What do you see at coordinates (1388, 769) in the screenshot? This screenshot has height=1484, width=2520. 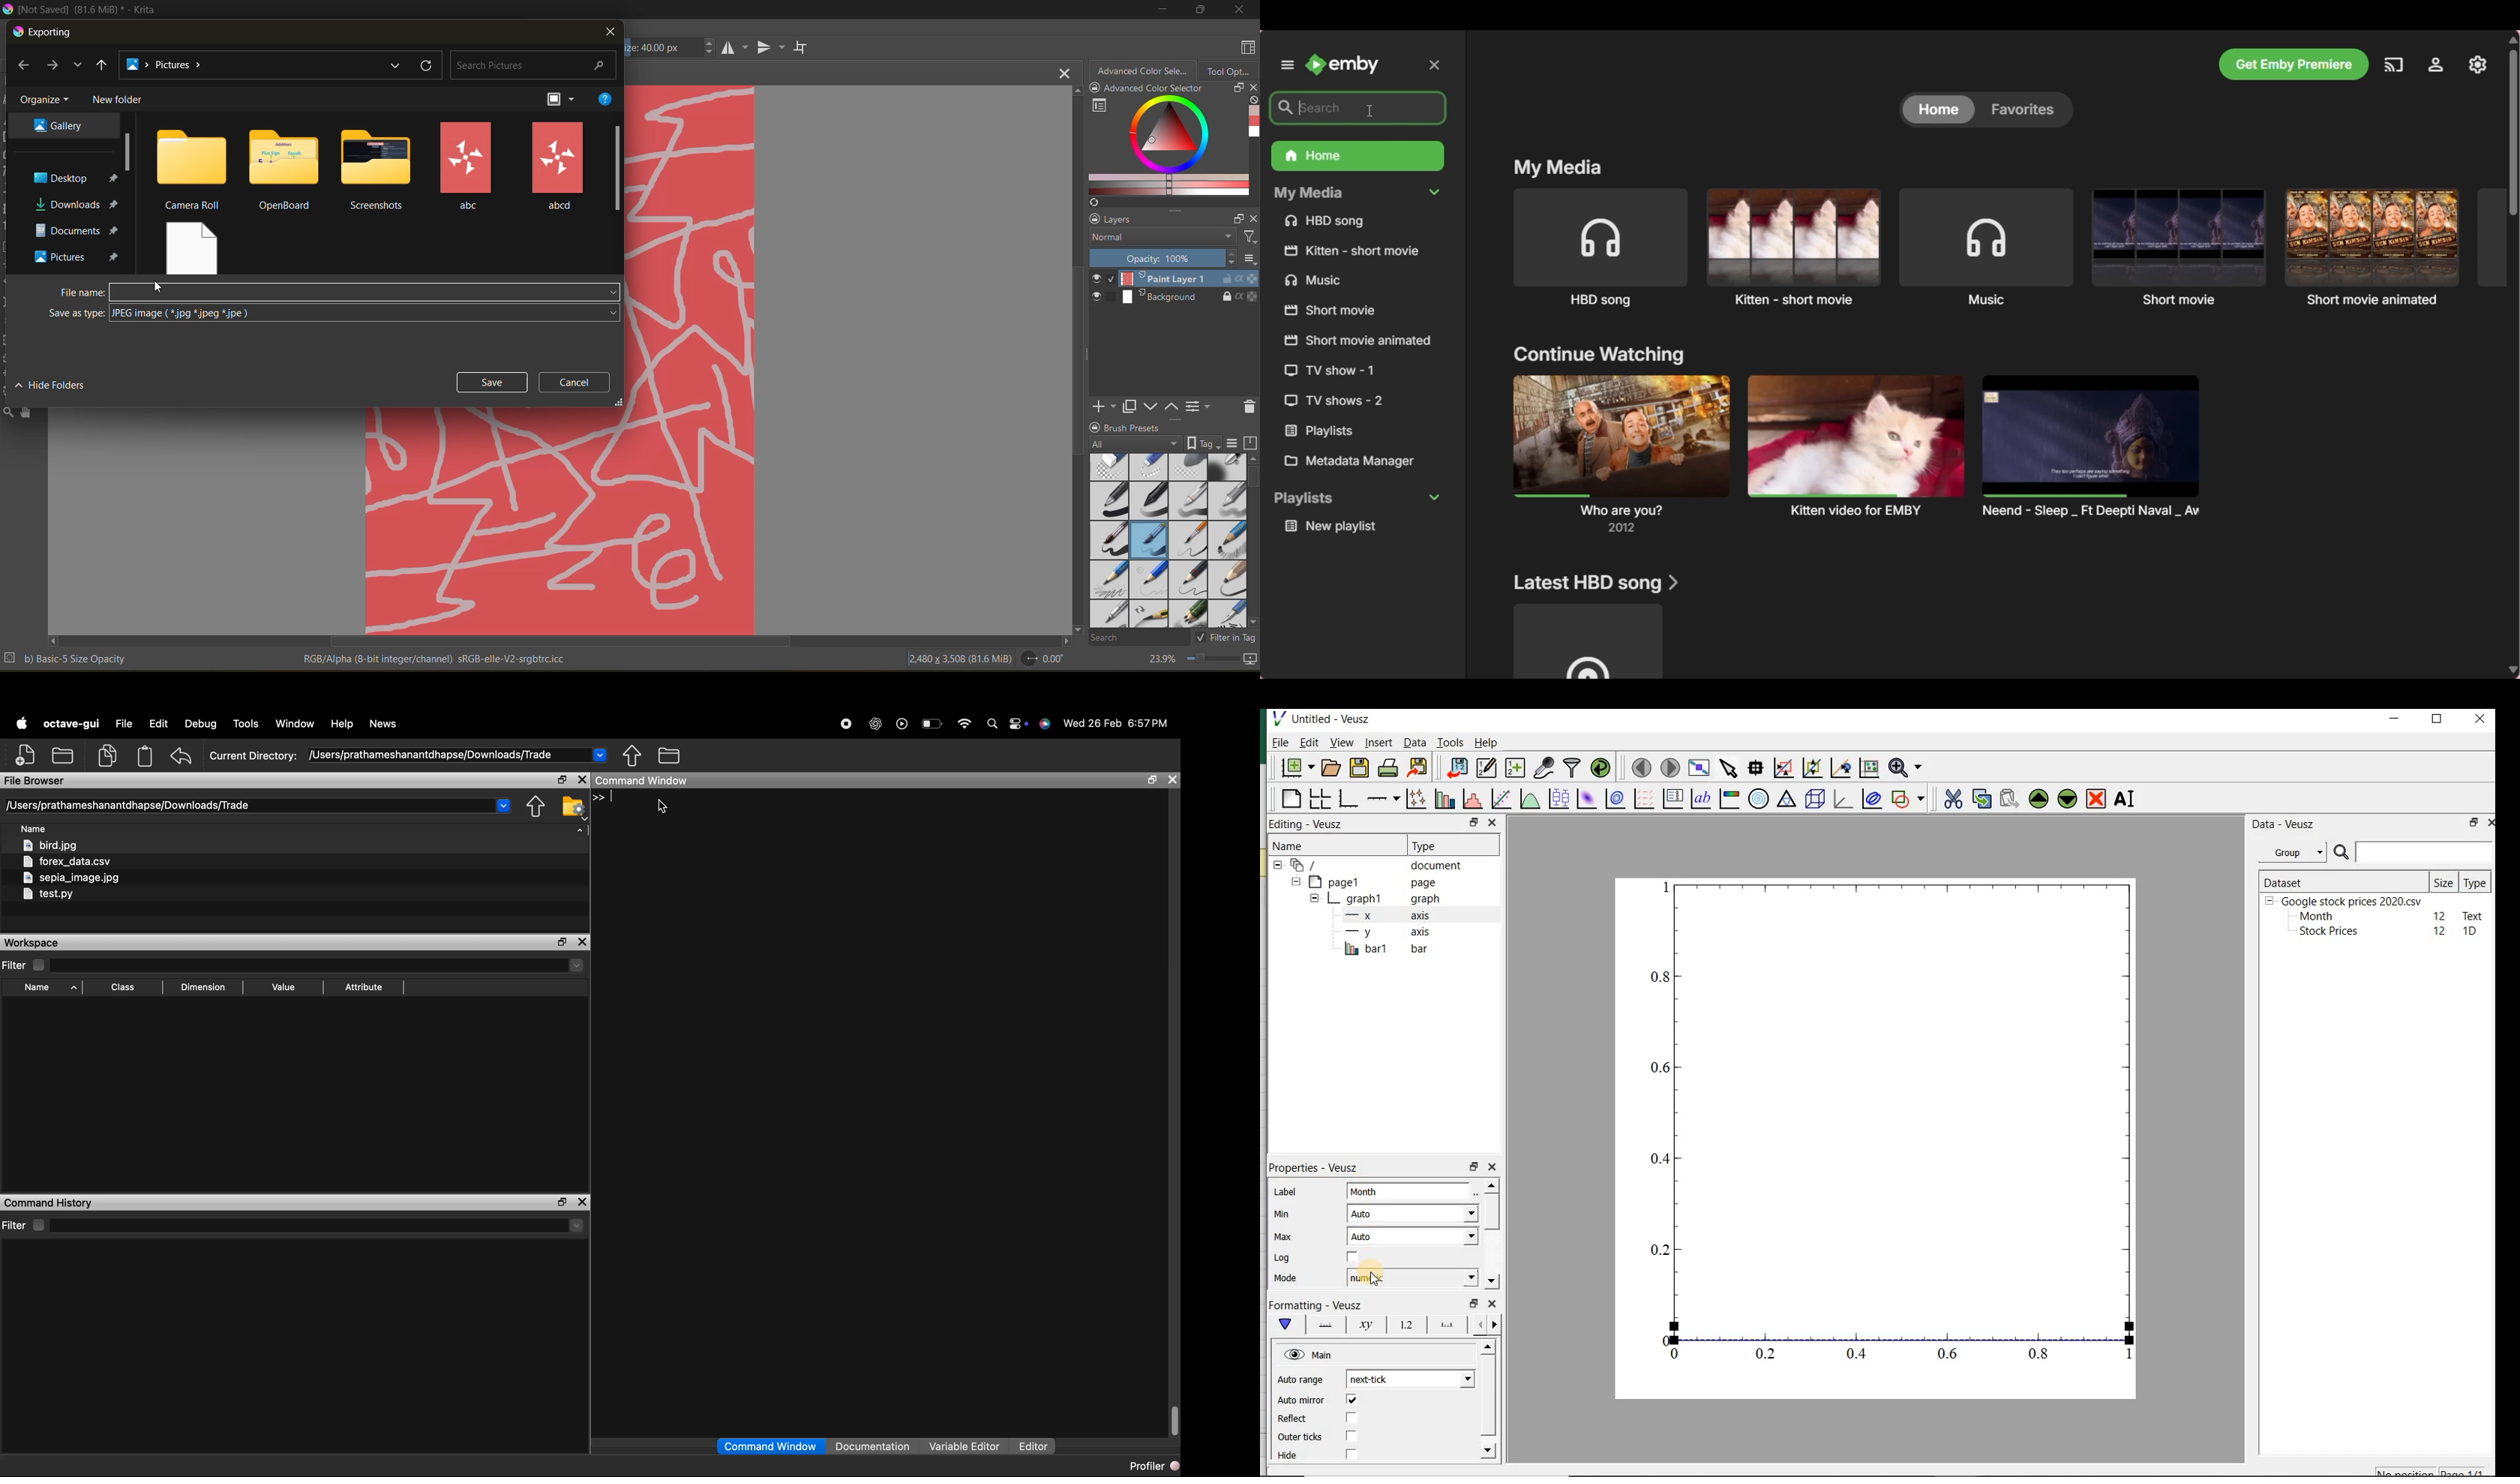 I see `print the document` at bounding box center [1388, 769].